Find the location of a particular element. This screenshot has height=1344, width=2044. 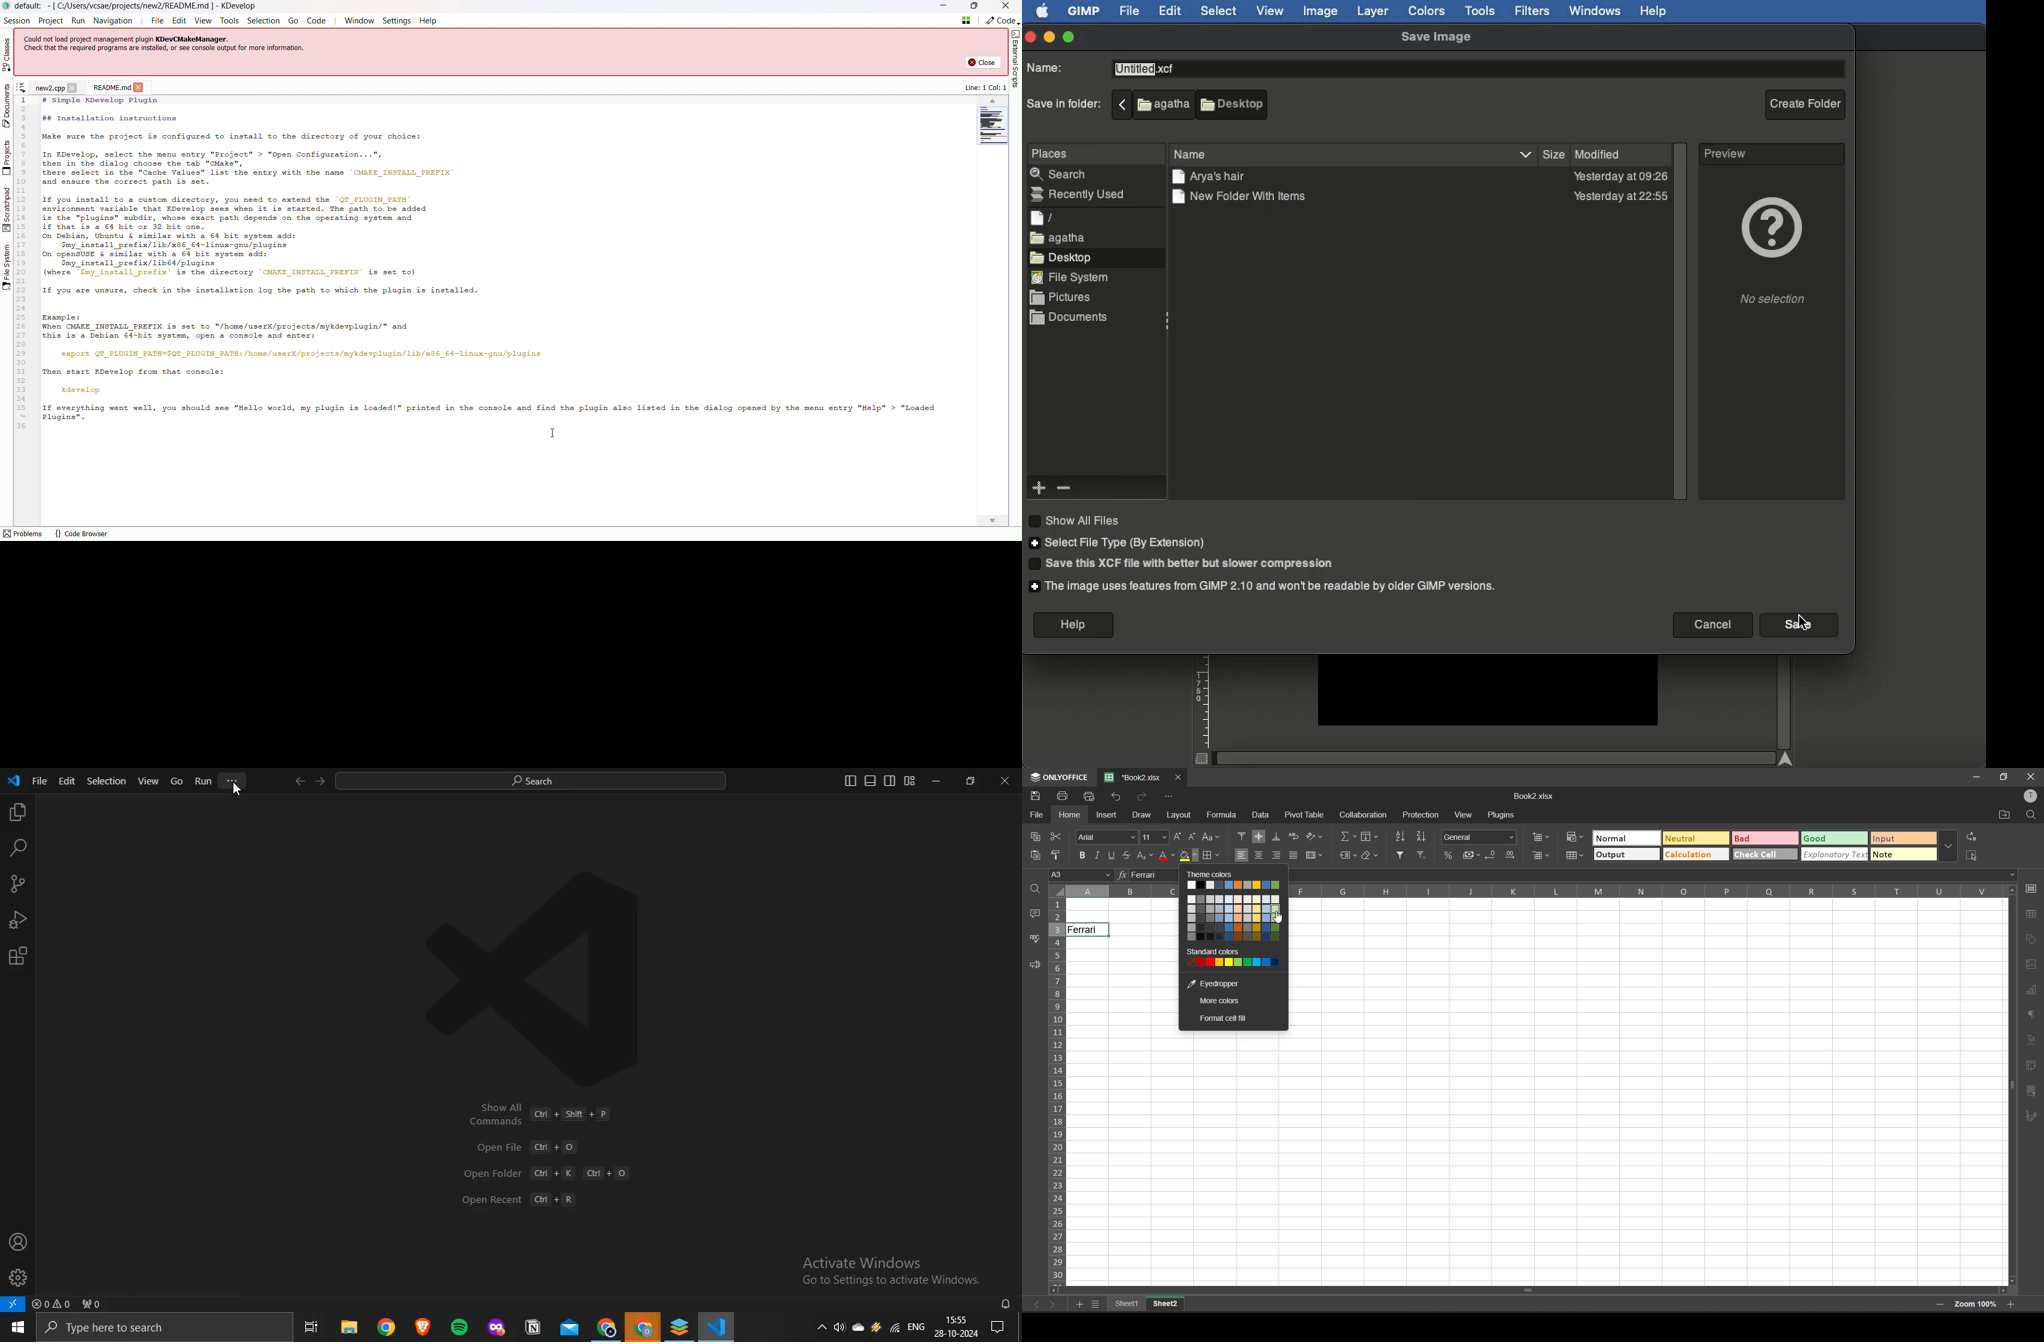

Cursor is located at coordinates (1805, 626).